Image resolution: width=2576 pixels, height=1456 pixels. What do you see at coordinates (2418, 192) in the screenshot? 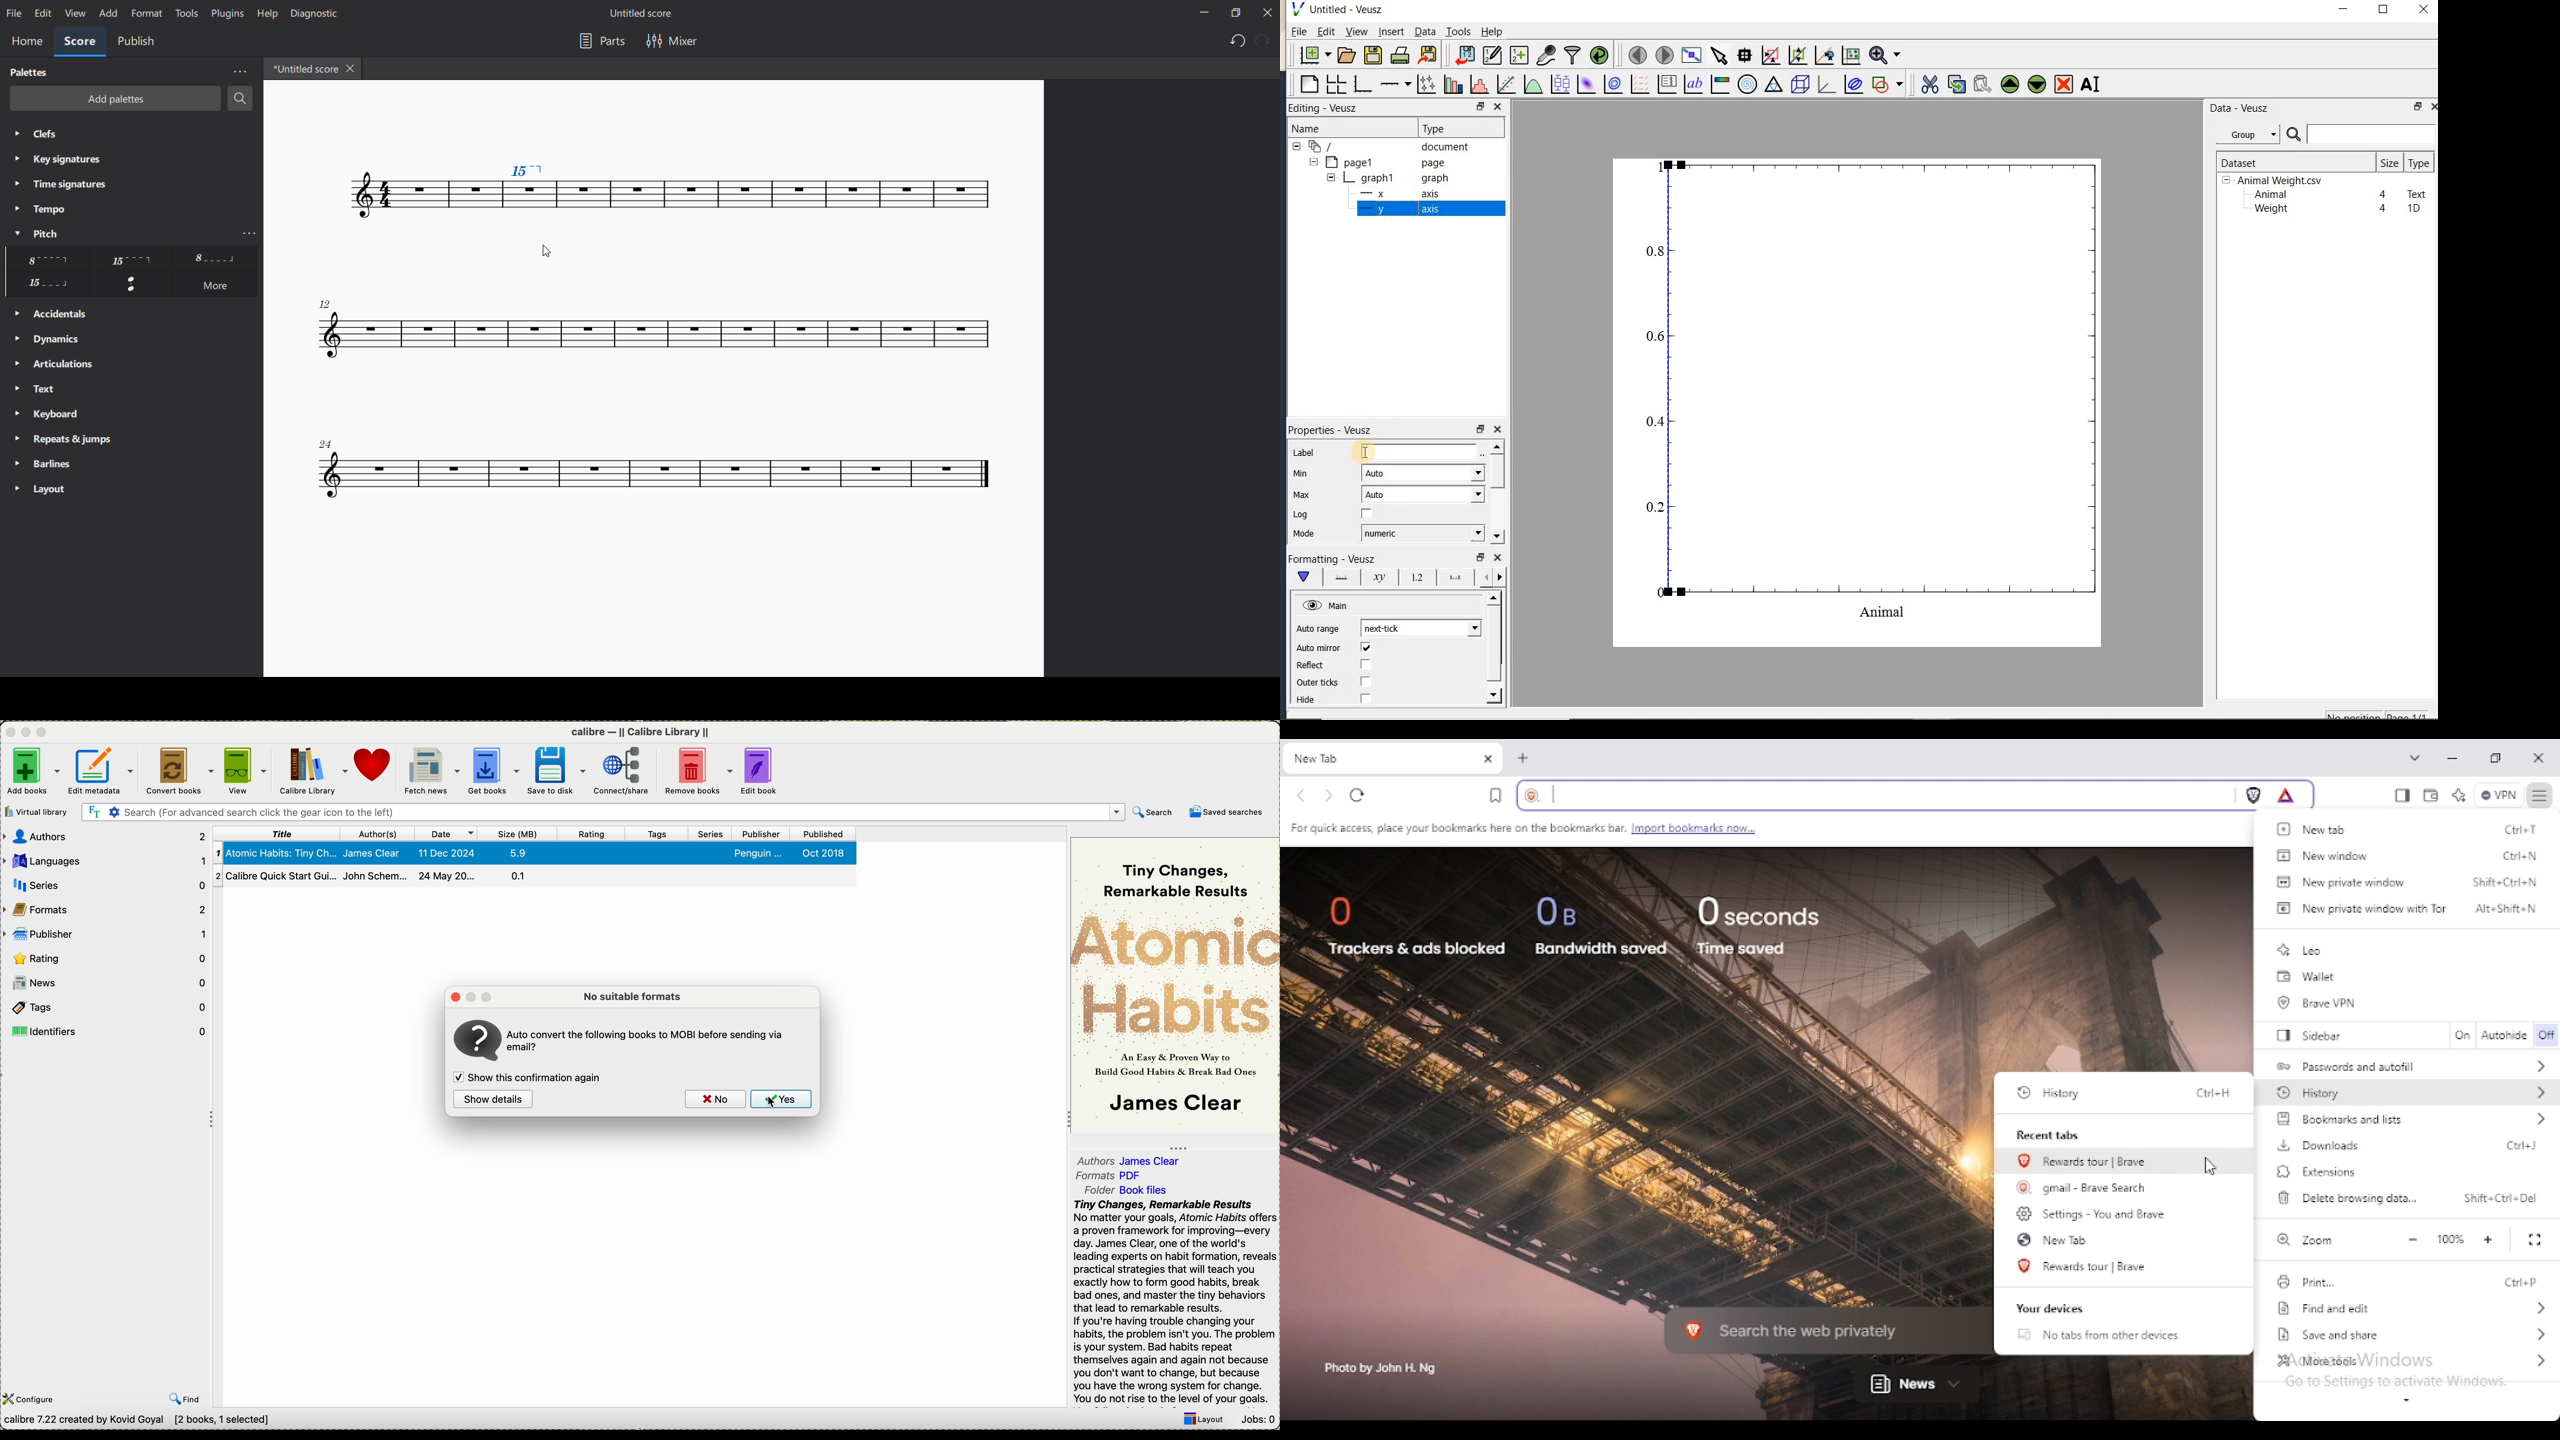
I see `Text` at bounding box center [2418, 192].